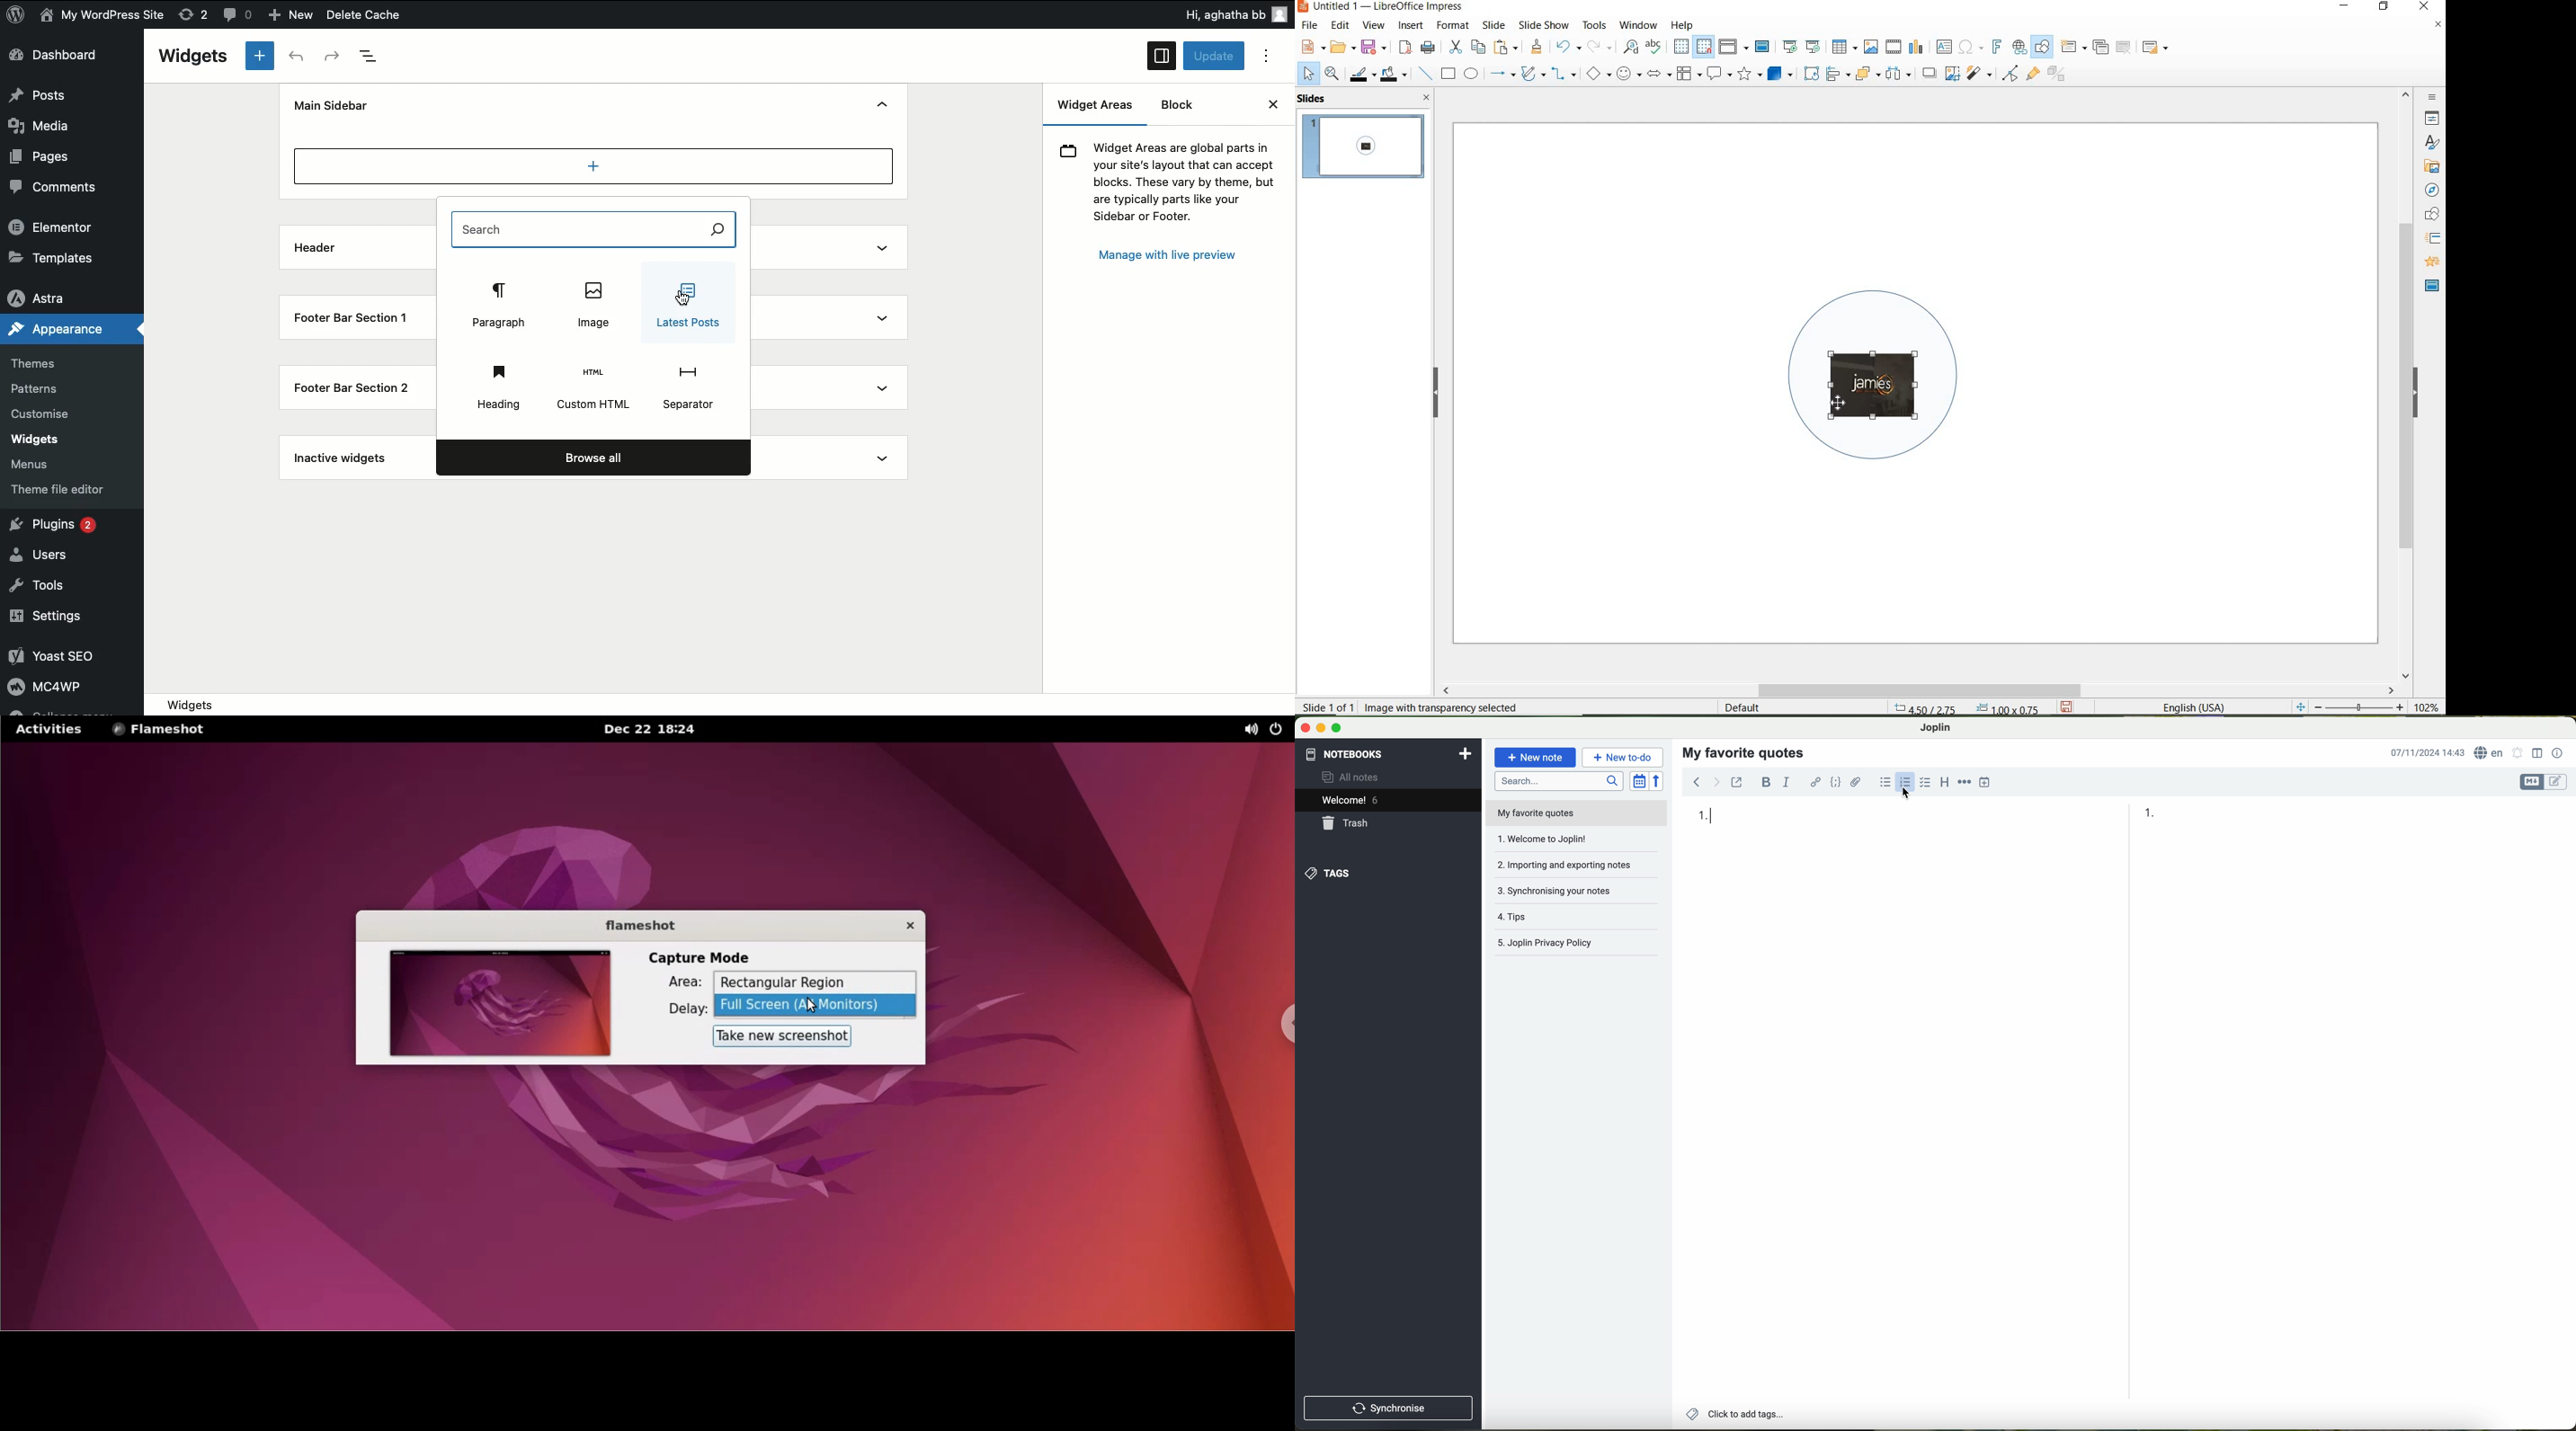  I want to click on capture mode, so click(704, 956).